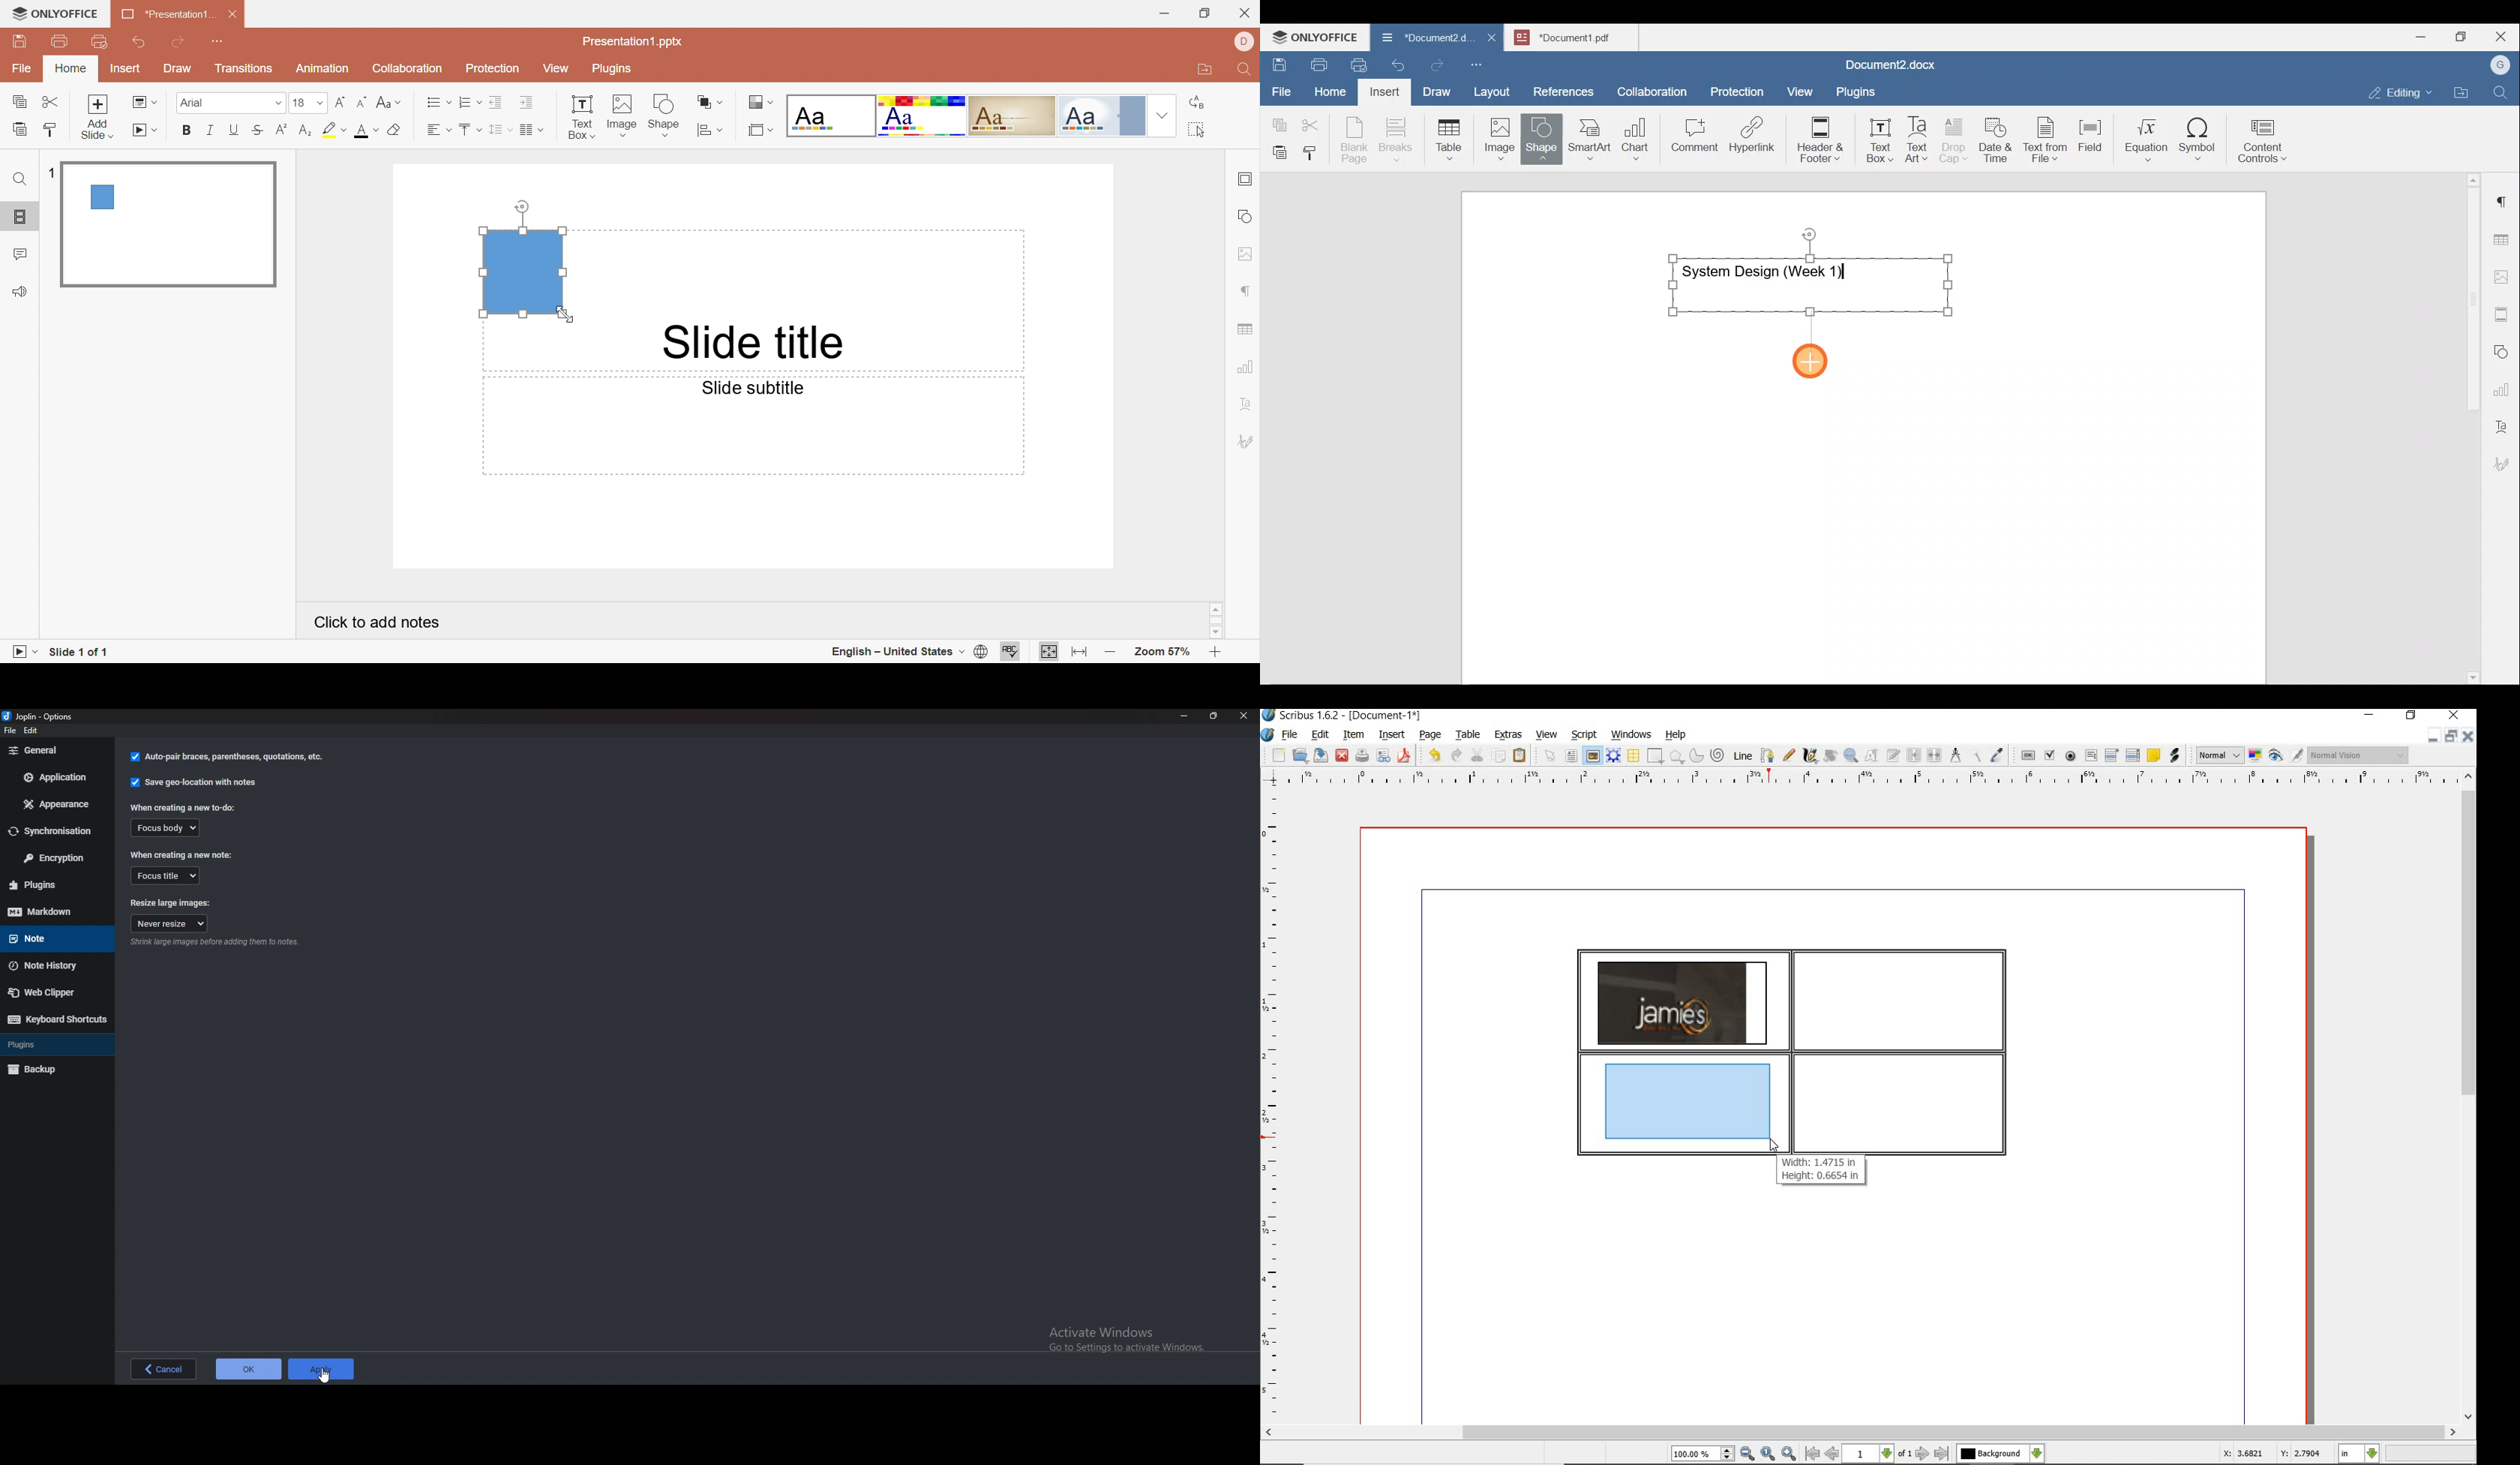  Describe the element at coordinates (1314, 150) in the screenshot. I see `Copy style` at that location.